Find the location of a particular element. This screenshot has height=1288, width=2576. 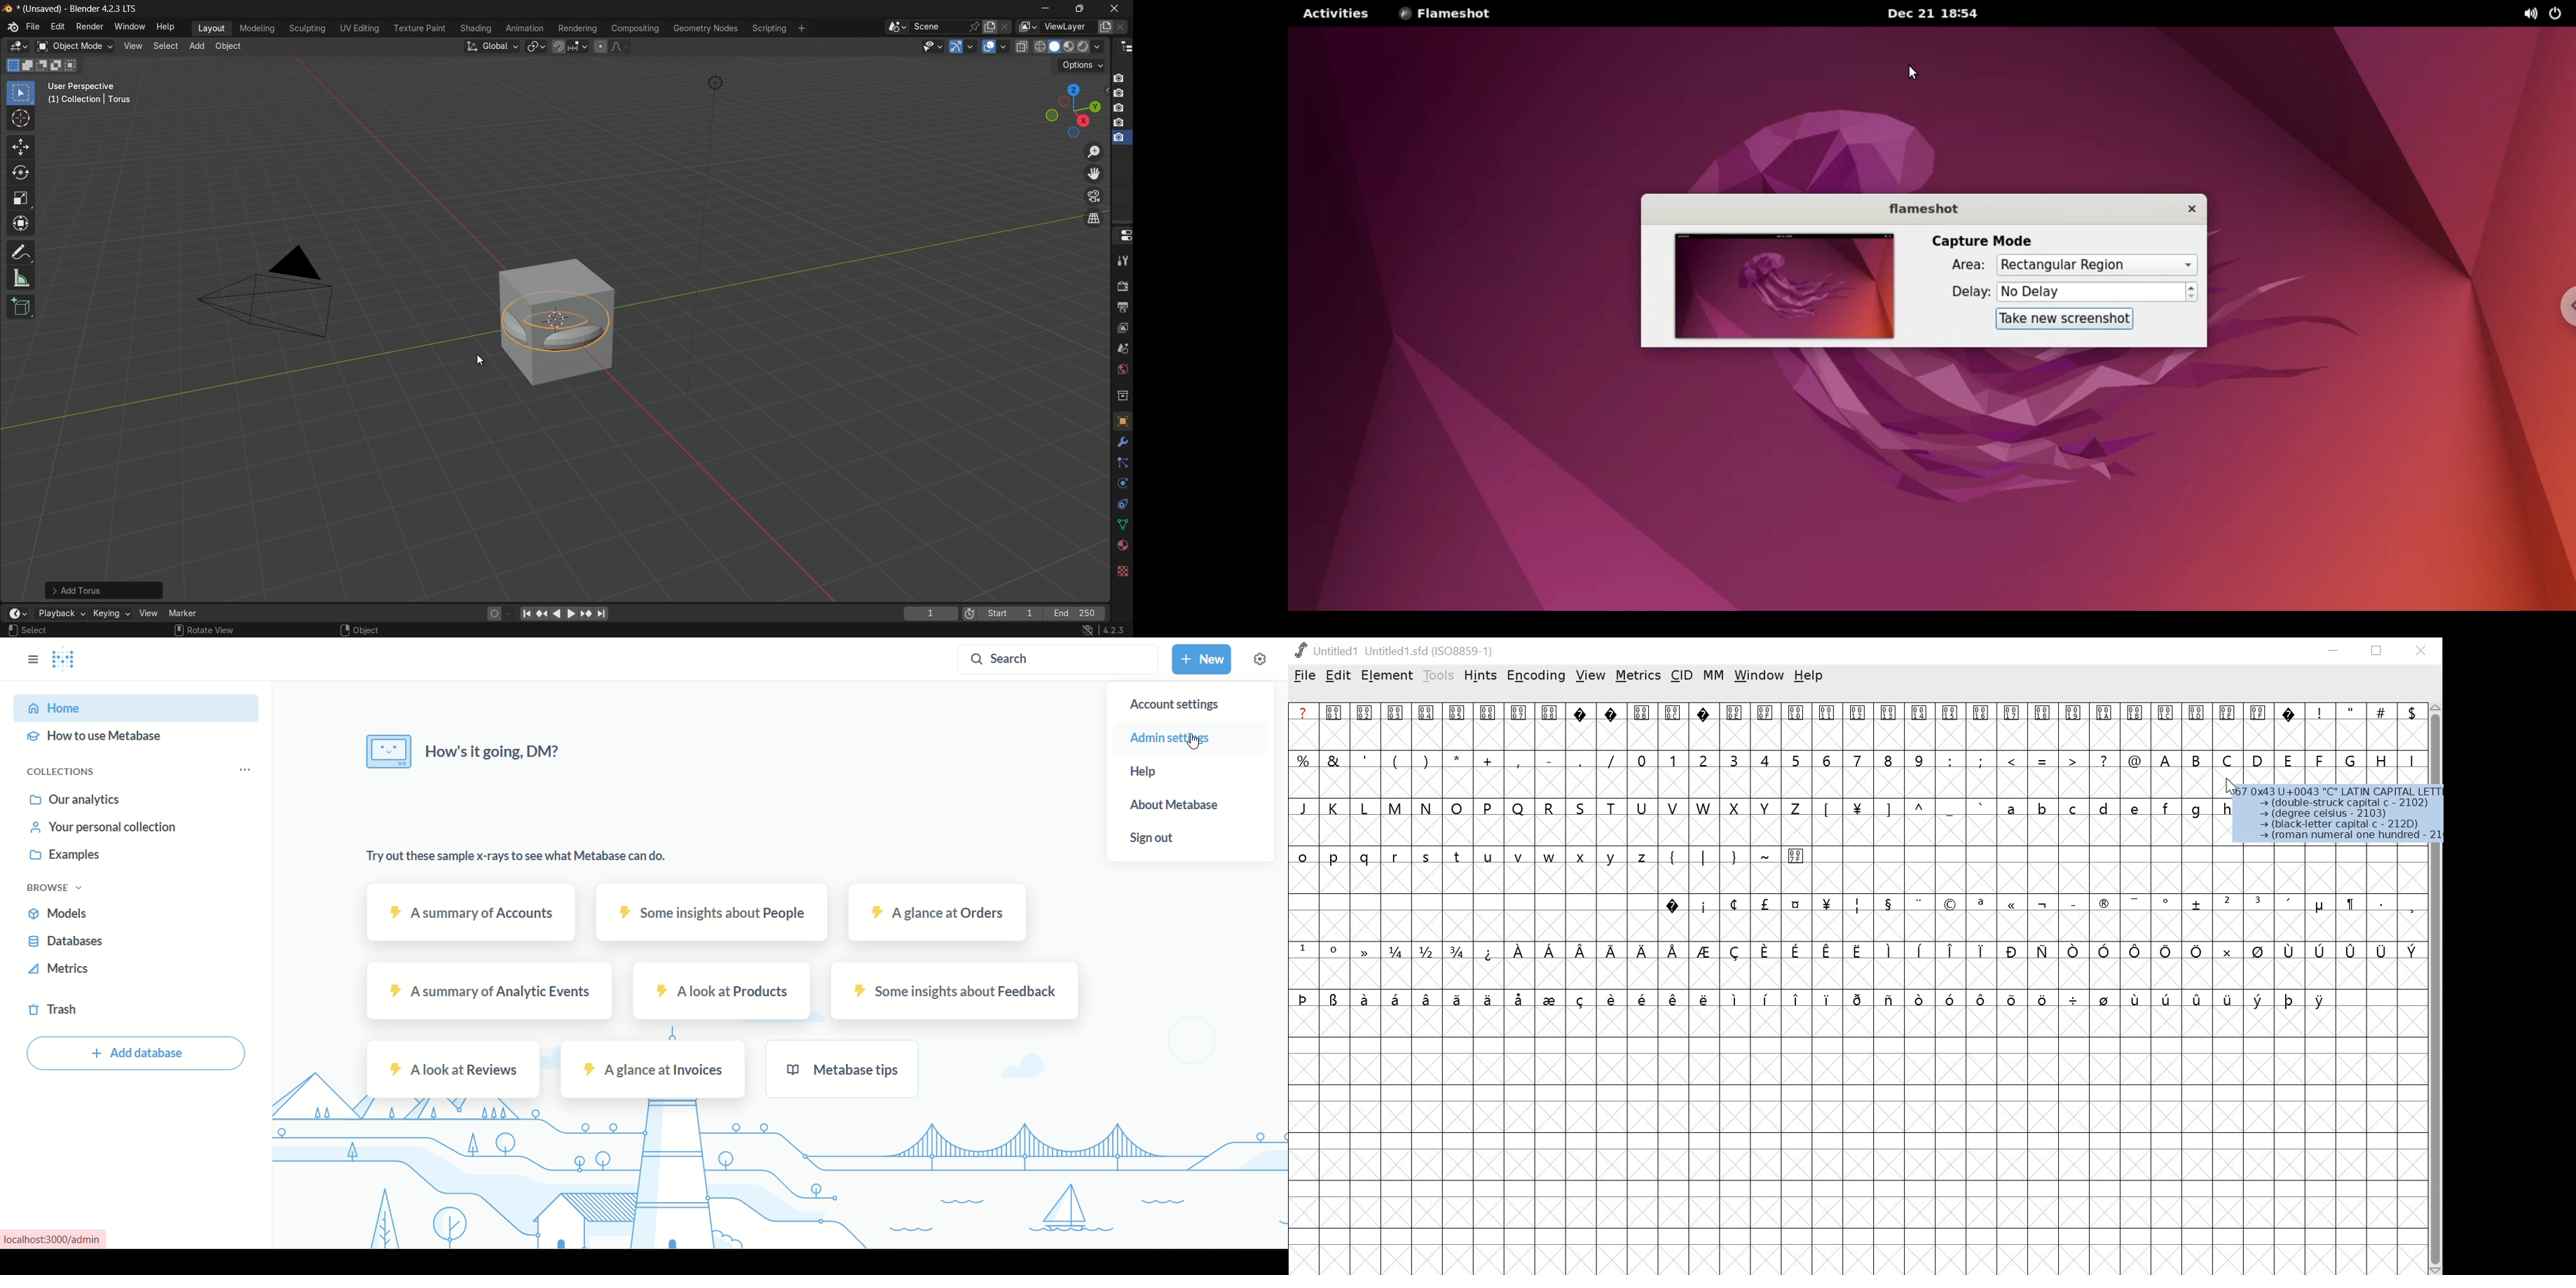

add cube is located at coordinates (22, 307).